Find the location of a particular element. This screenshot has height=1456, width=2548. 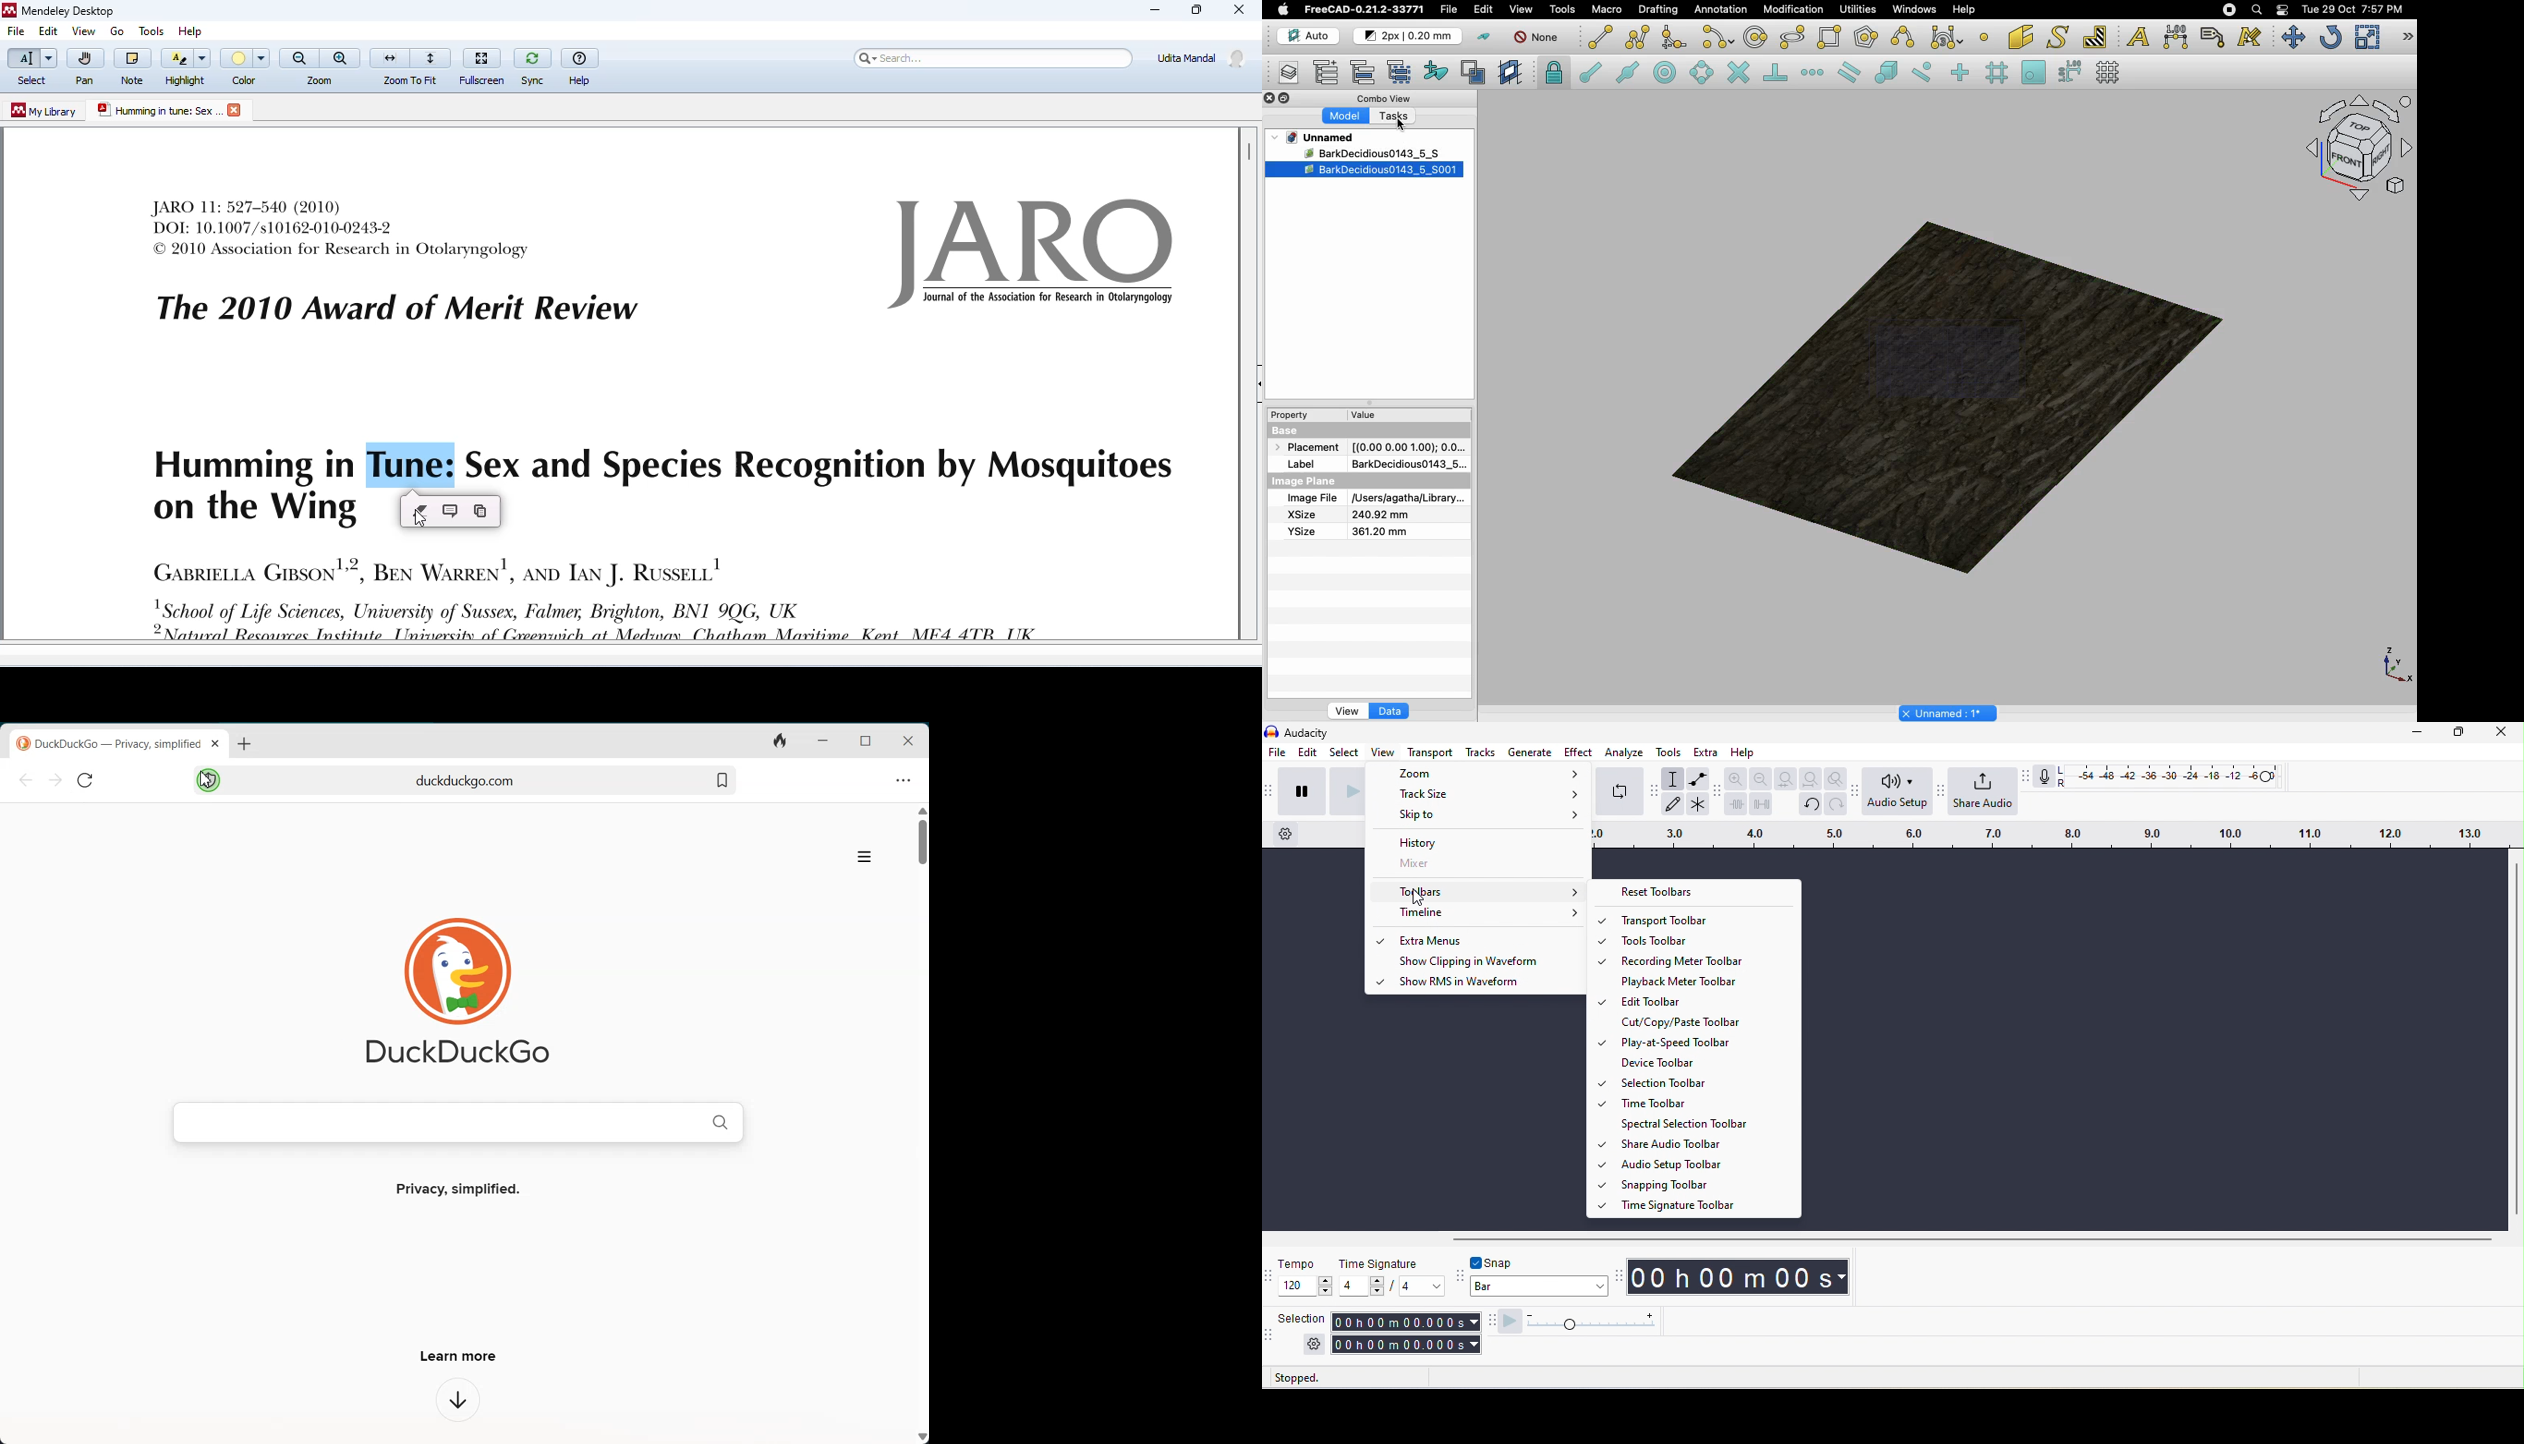

Help is located at coordinates (1964, 9).